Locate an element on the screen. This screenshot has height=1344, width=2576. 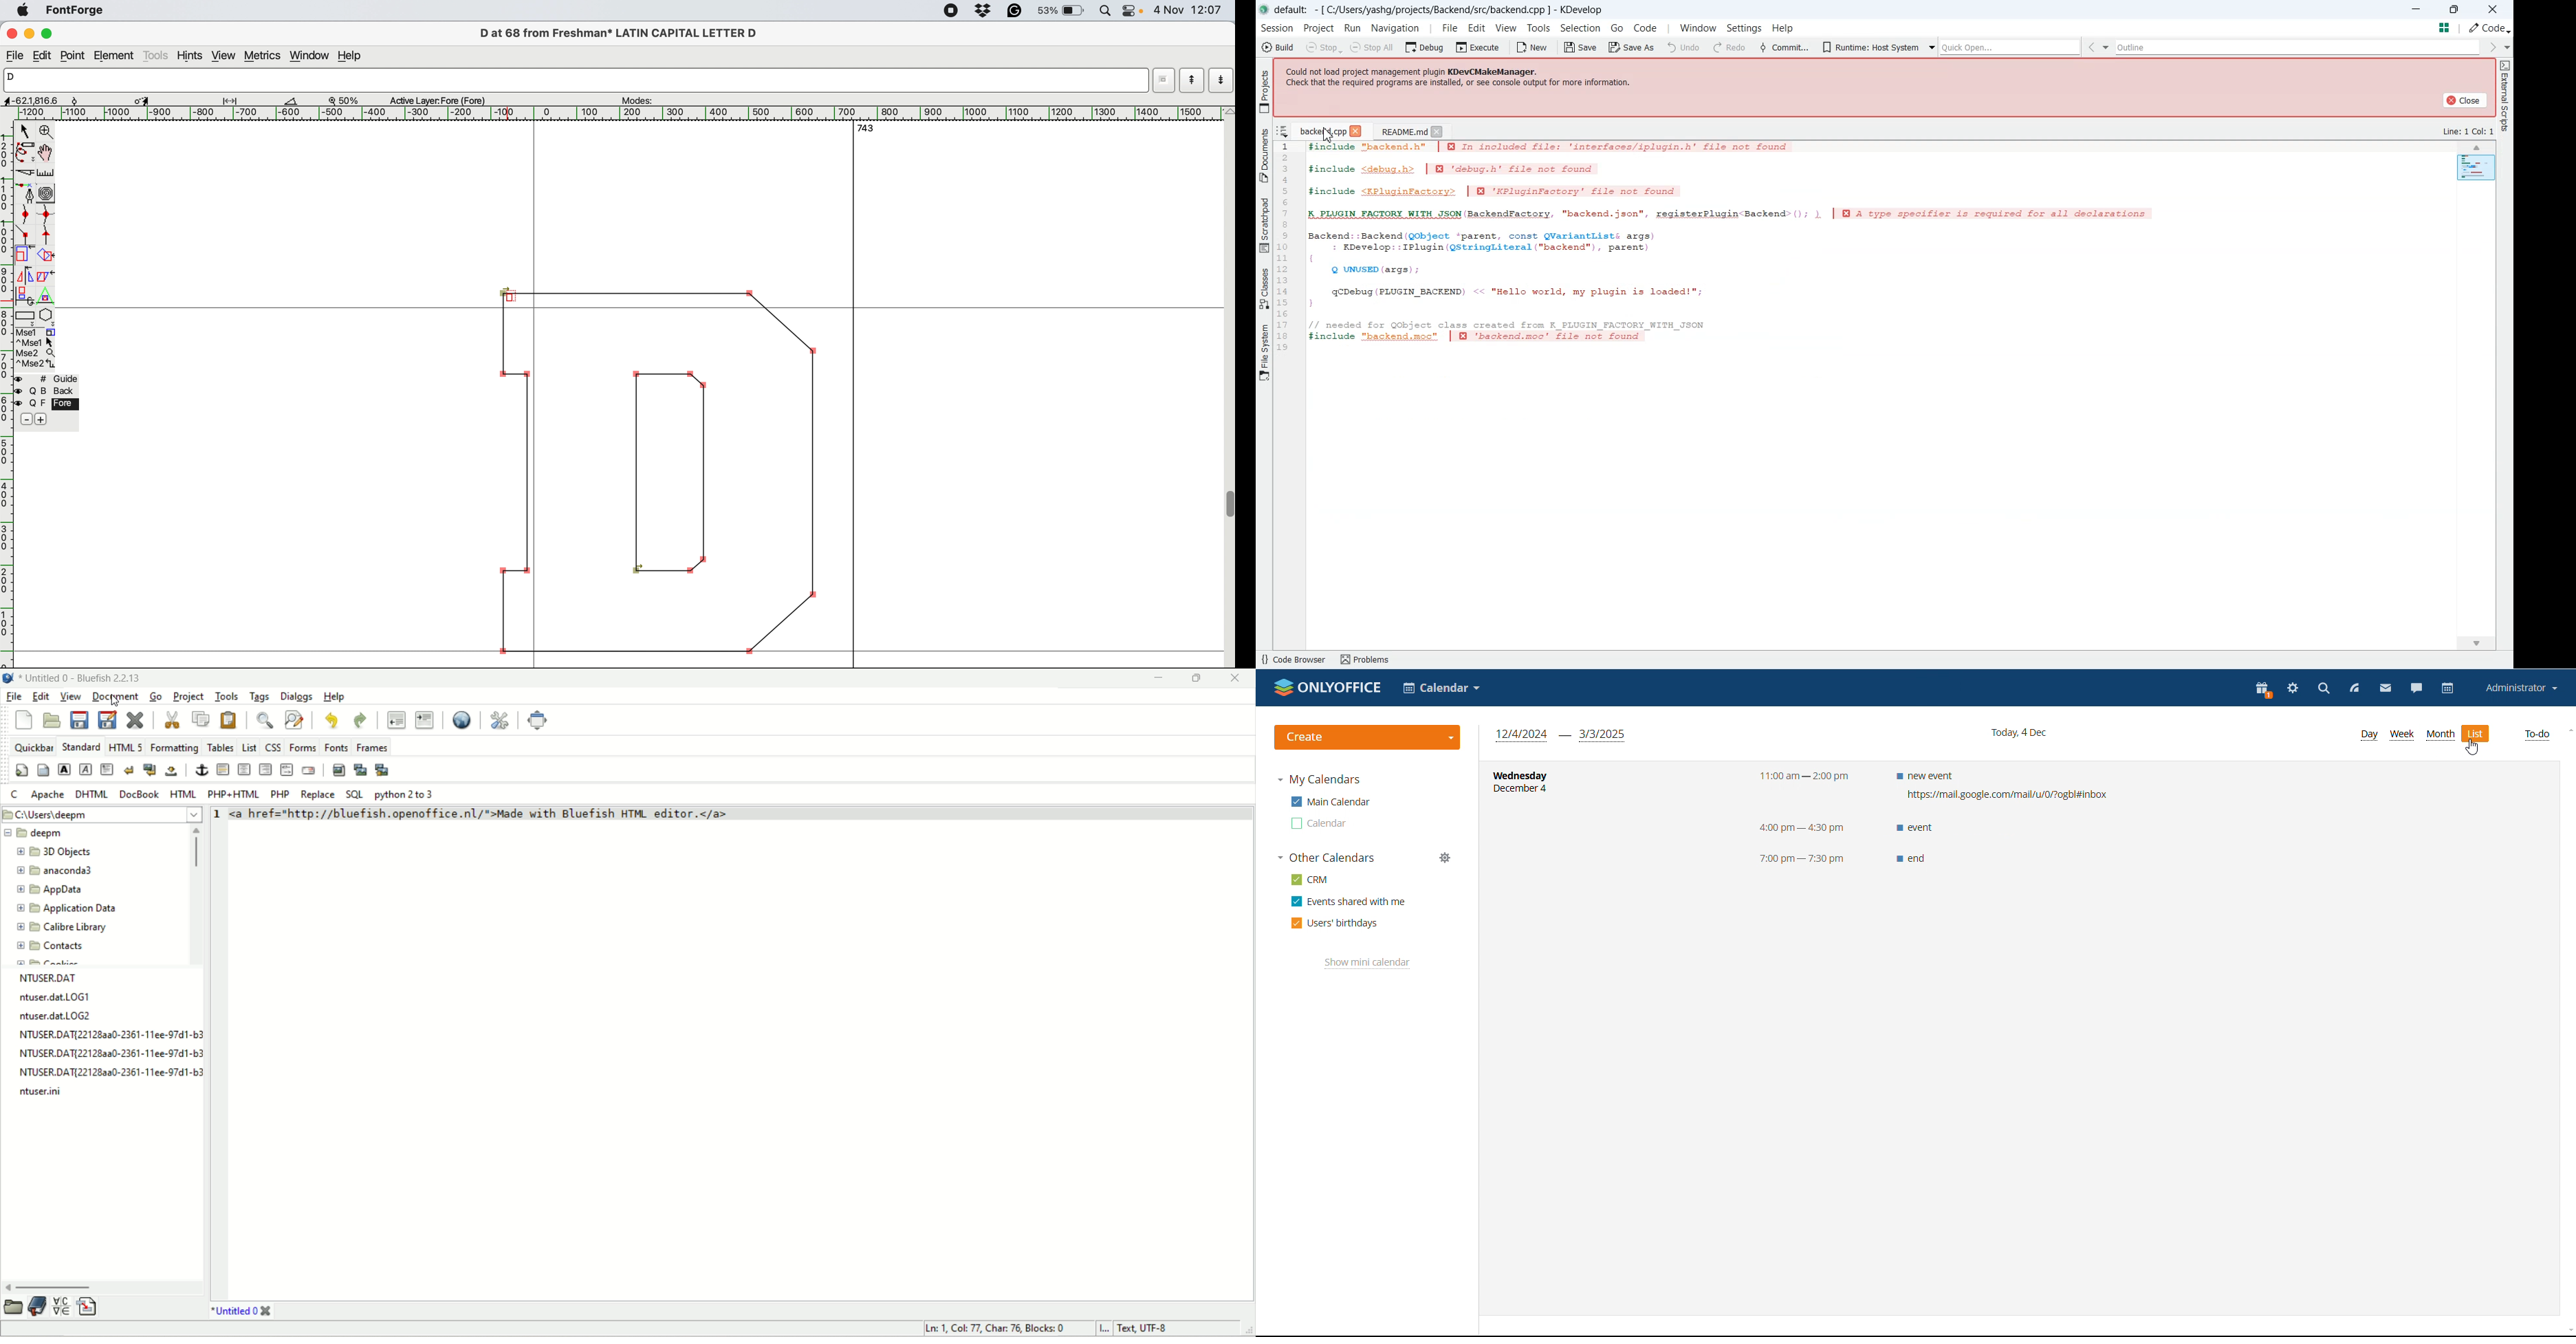
drop box is located at coordinates (986, 12).